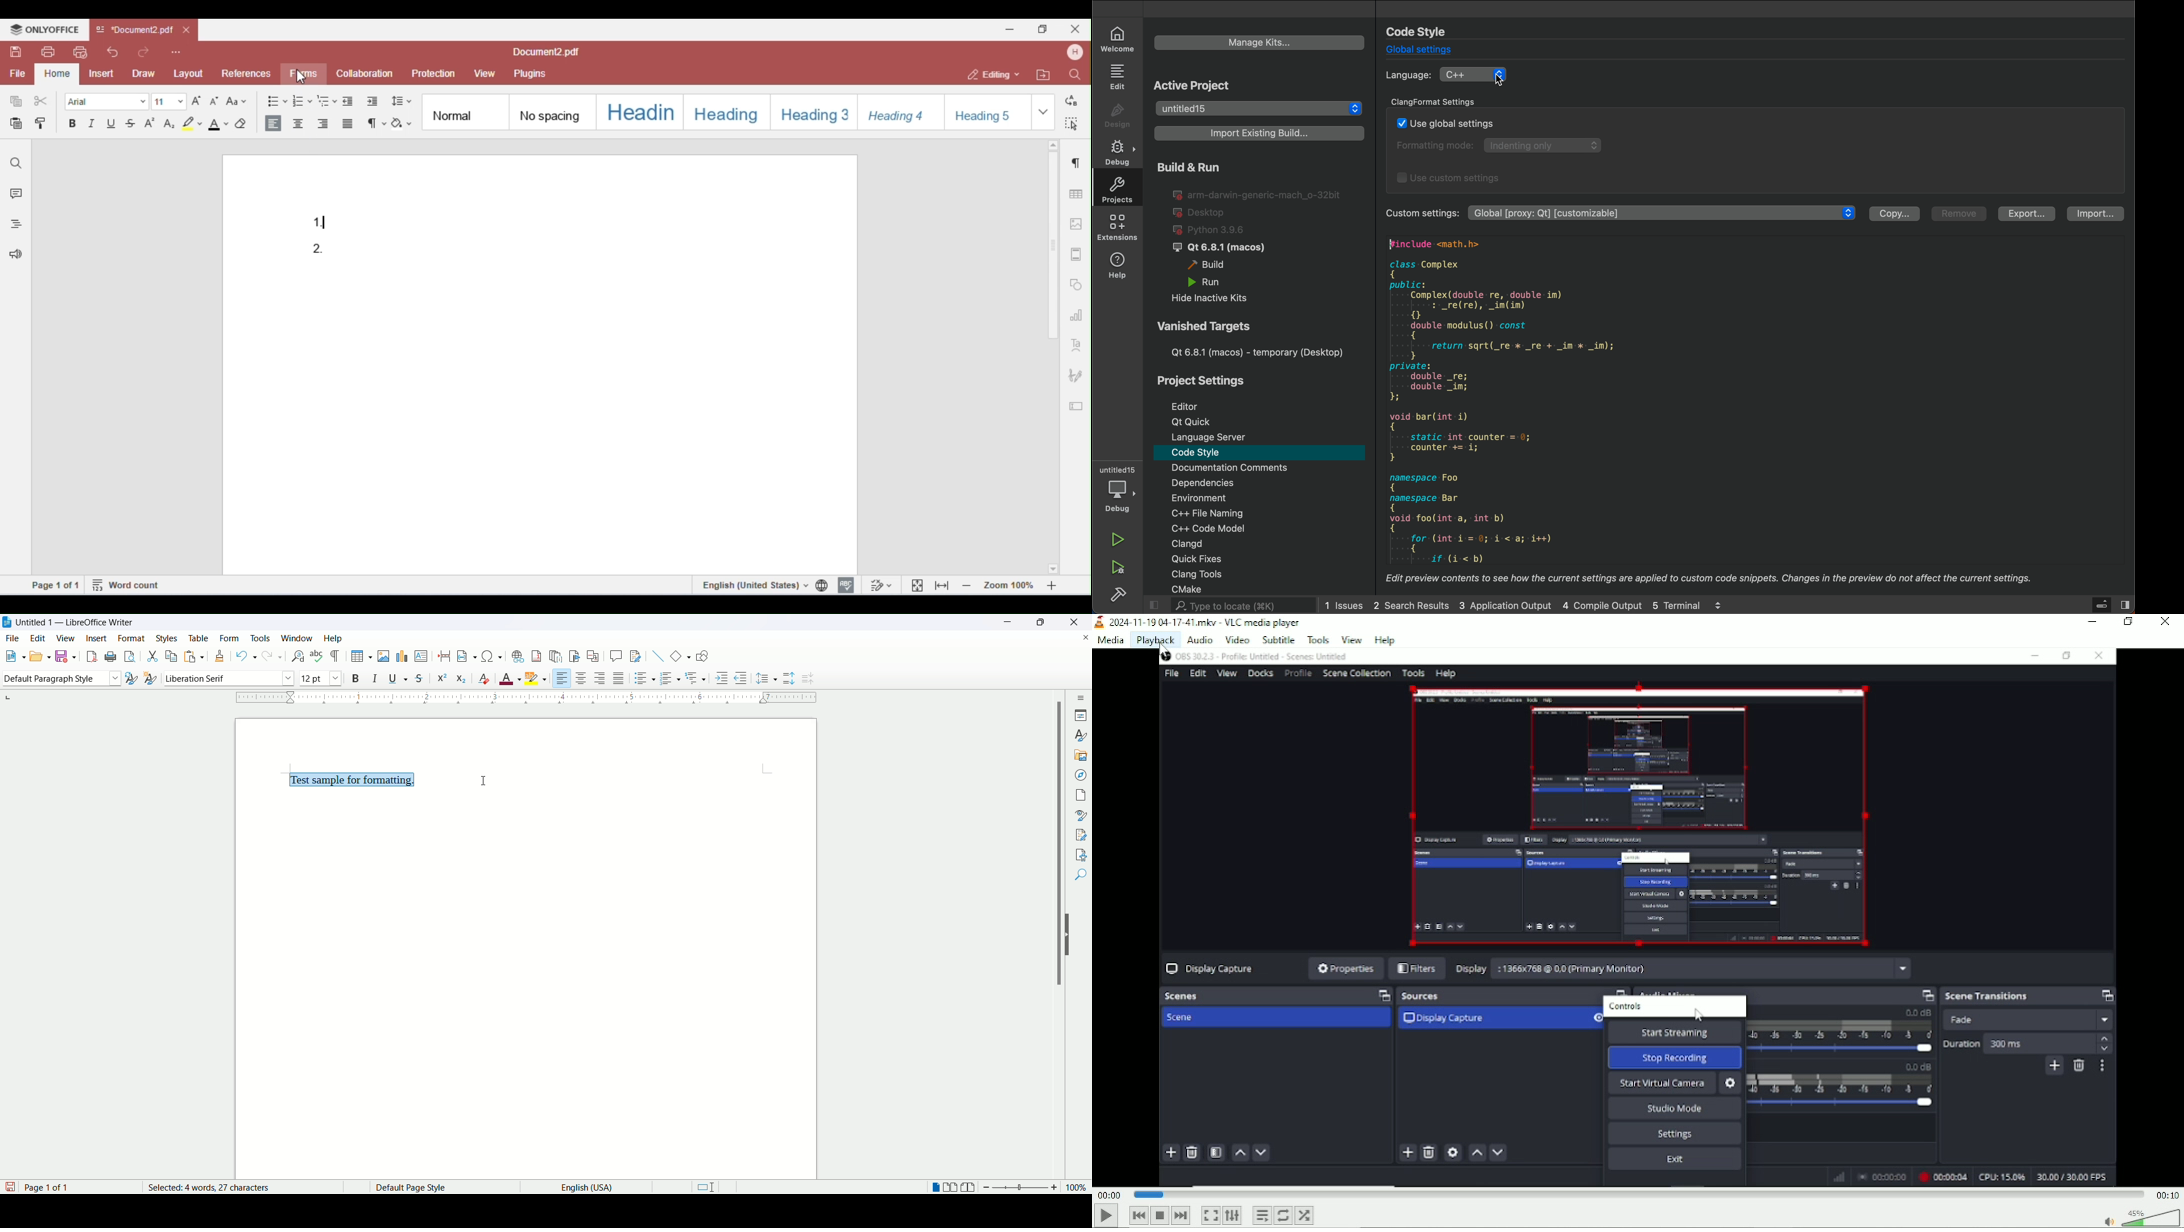  What do you see at coordinates (336, 638) in the screenshot?
I see `help` at bounding box center [336, 638].